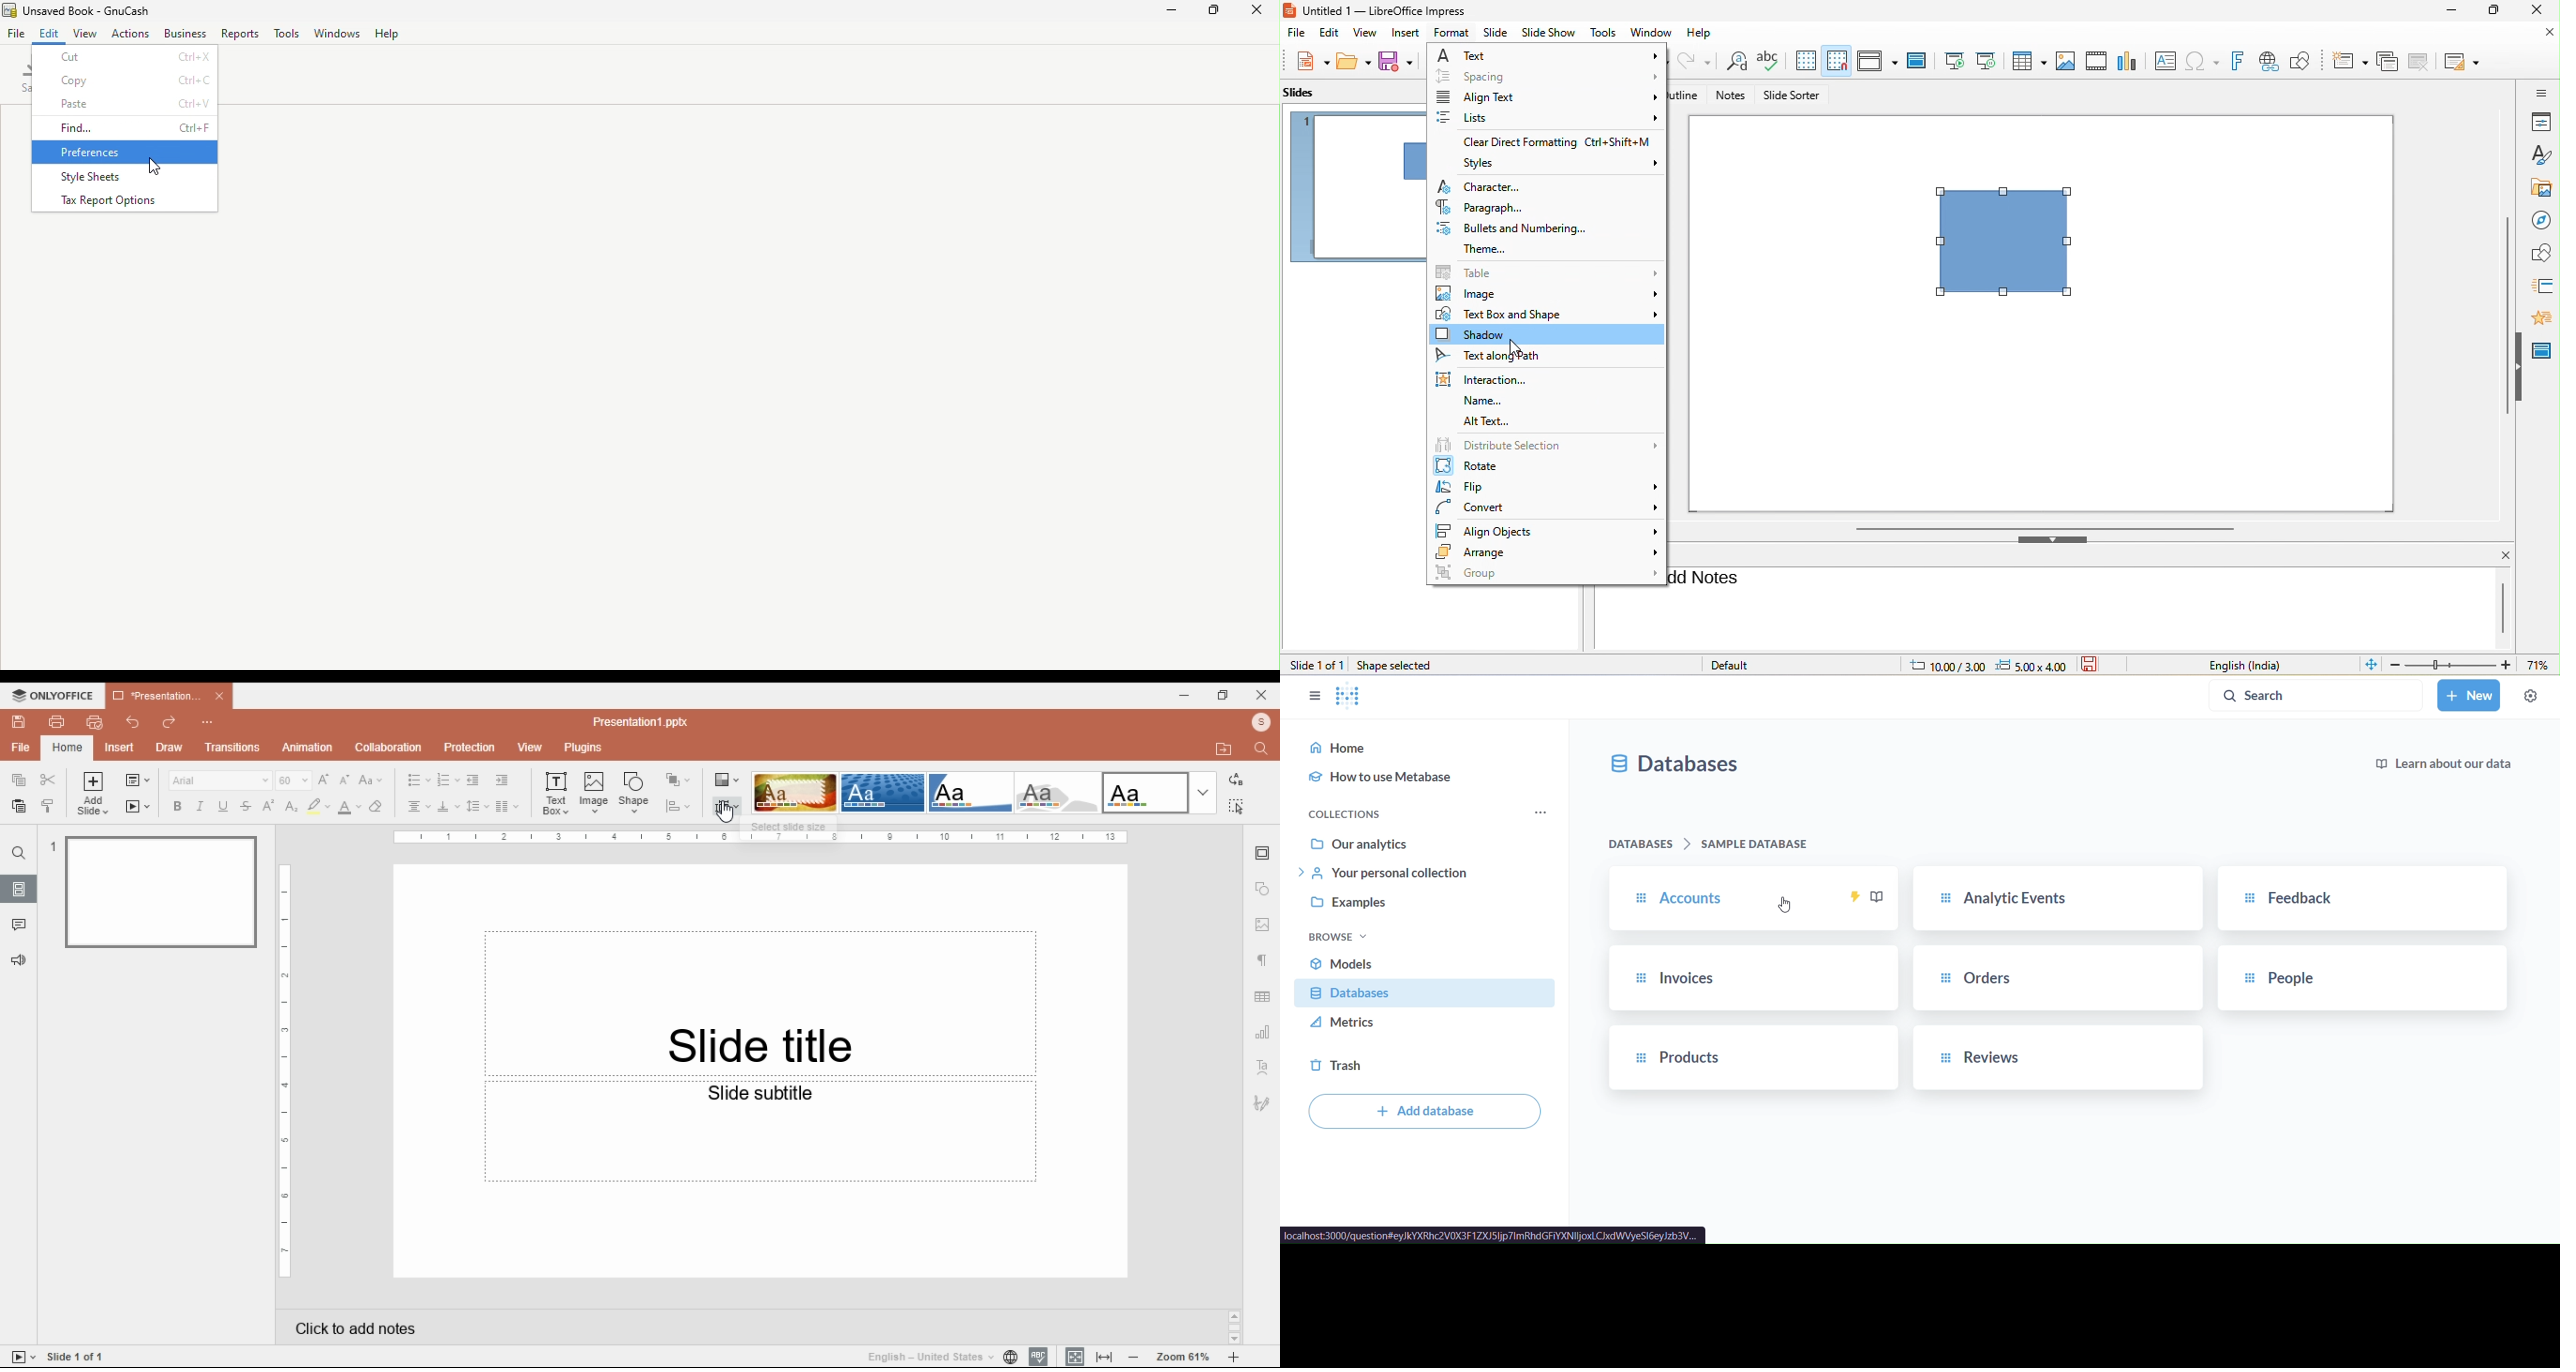 This screenshot has width=2576, height=1372. What do you see at coordinates (558, 792) in the screenshot?
I see `text box` at bounding box center [558, 792].